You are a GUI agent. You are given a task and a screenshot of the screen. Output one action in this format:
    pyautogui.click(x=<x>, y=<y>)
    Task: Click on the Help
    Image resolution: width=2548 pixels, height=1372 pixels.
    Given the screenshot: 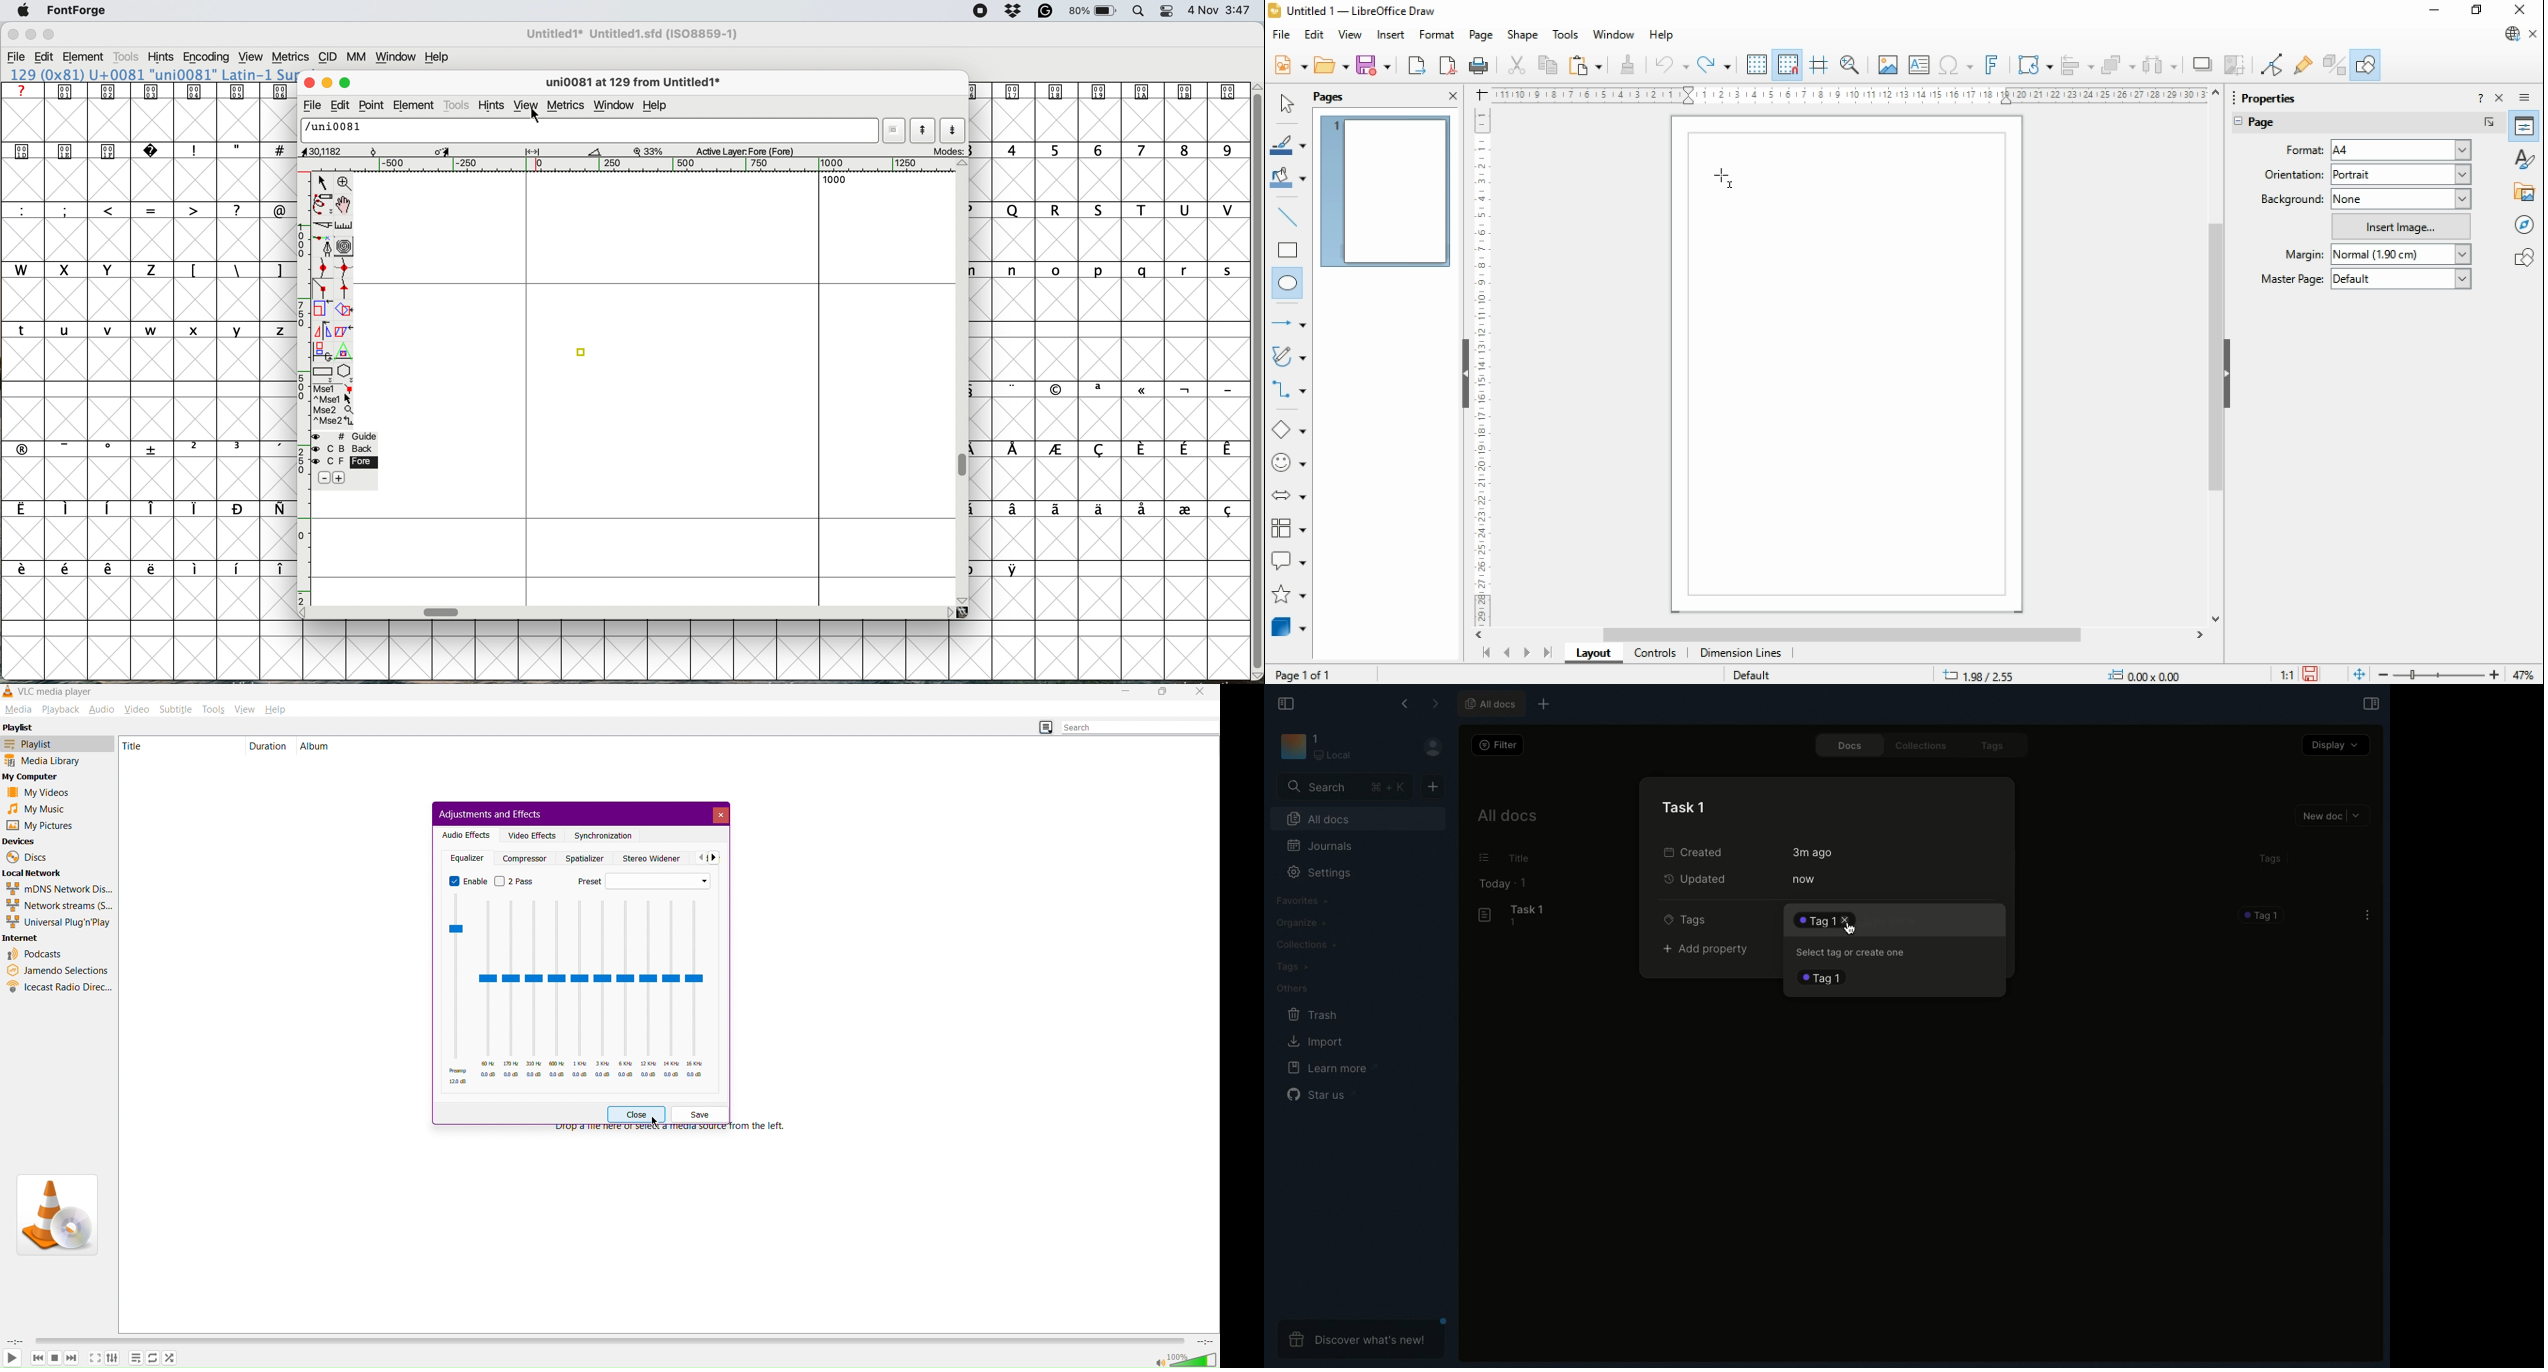 What is the action you would take?
    pyautogui.click(x=277, y=708)
    